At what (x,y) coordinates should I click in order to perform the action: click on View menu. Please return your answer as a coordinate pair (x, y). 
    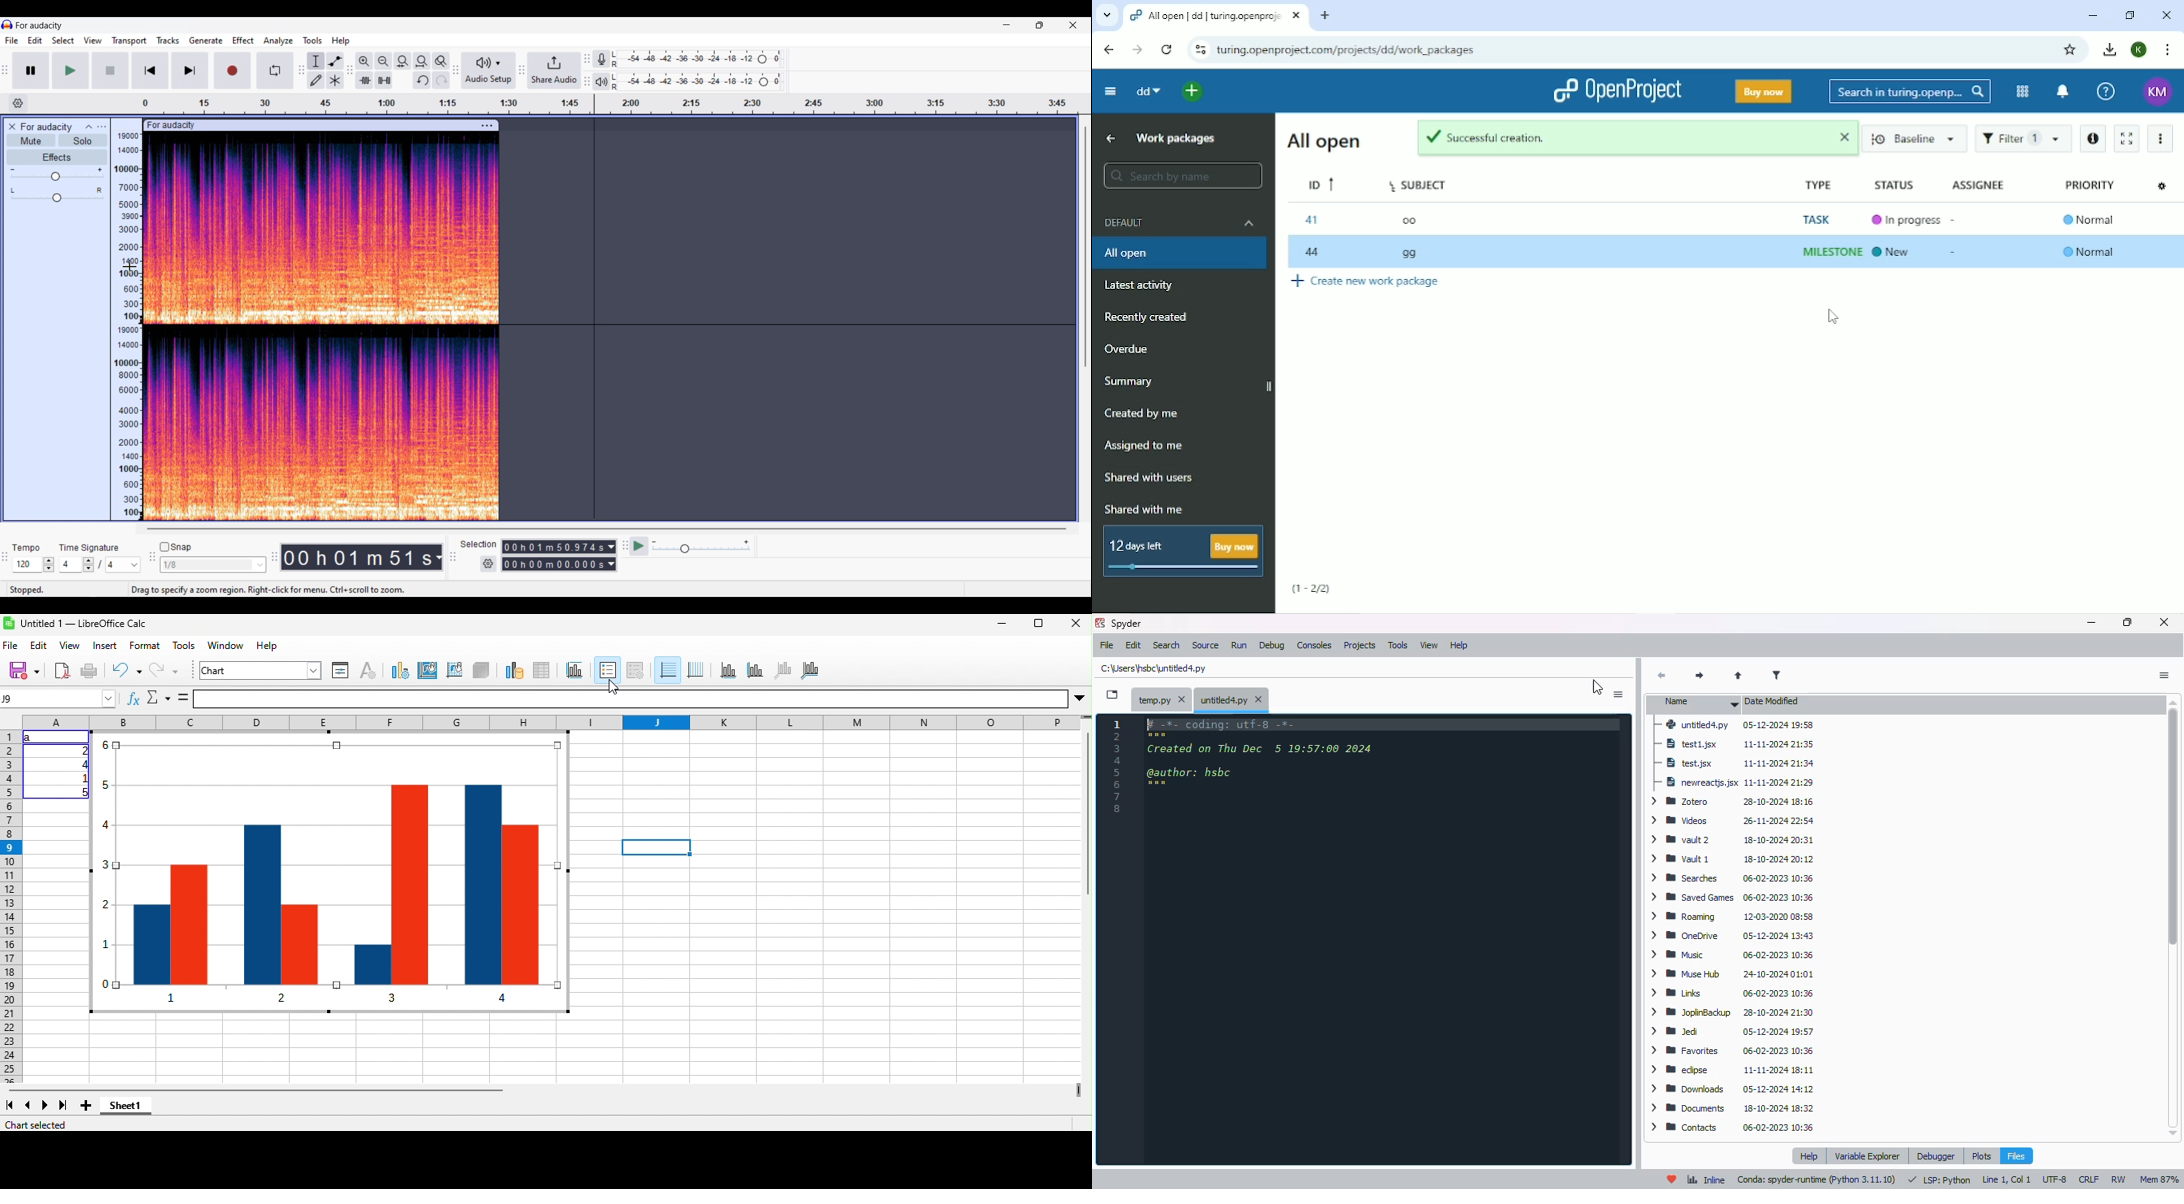
    Looking at the image, I should click on (93, 40).